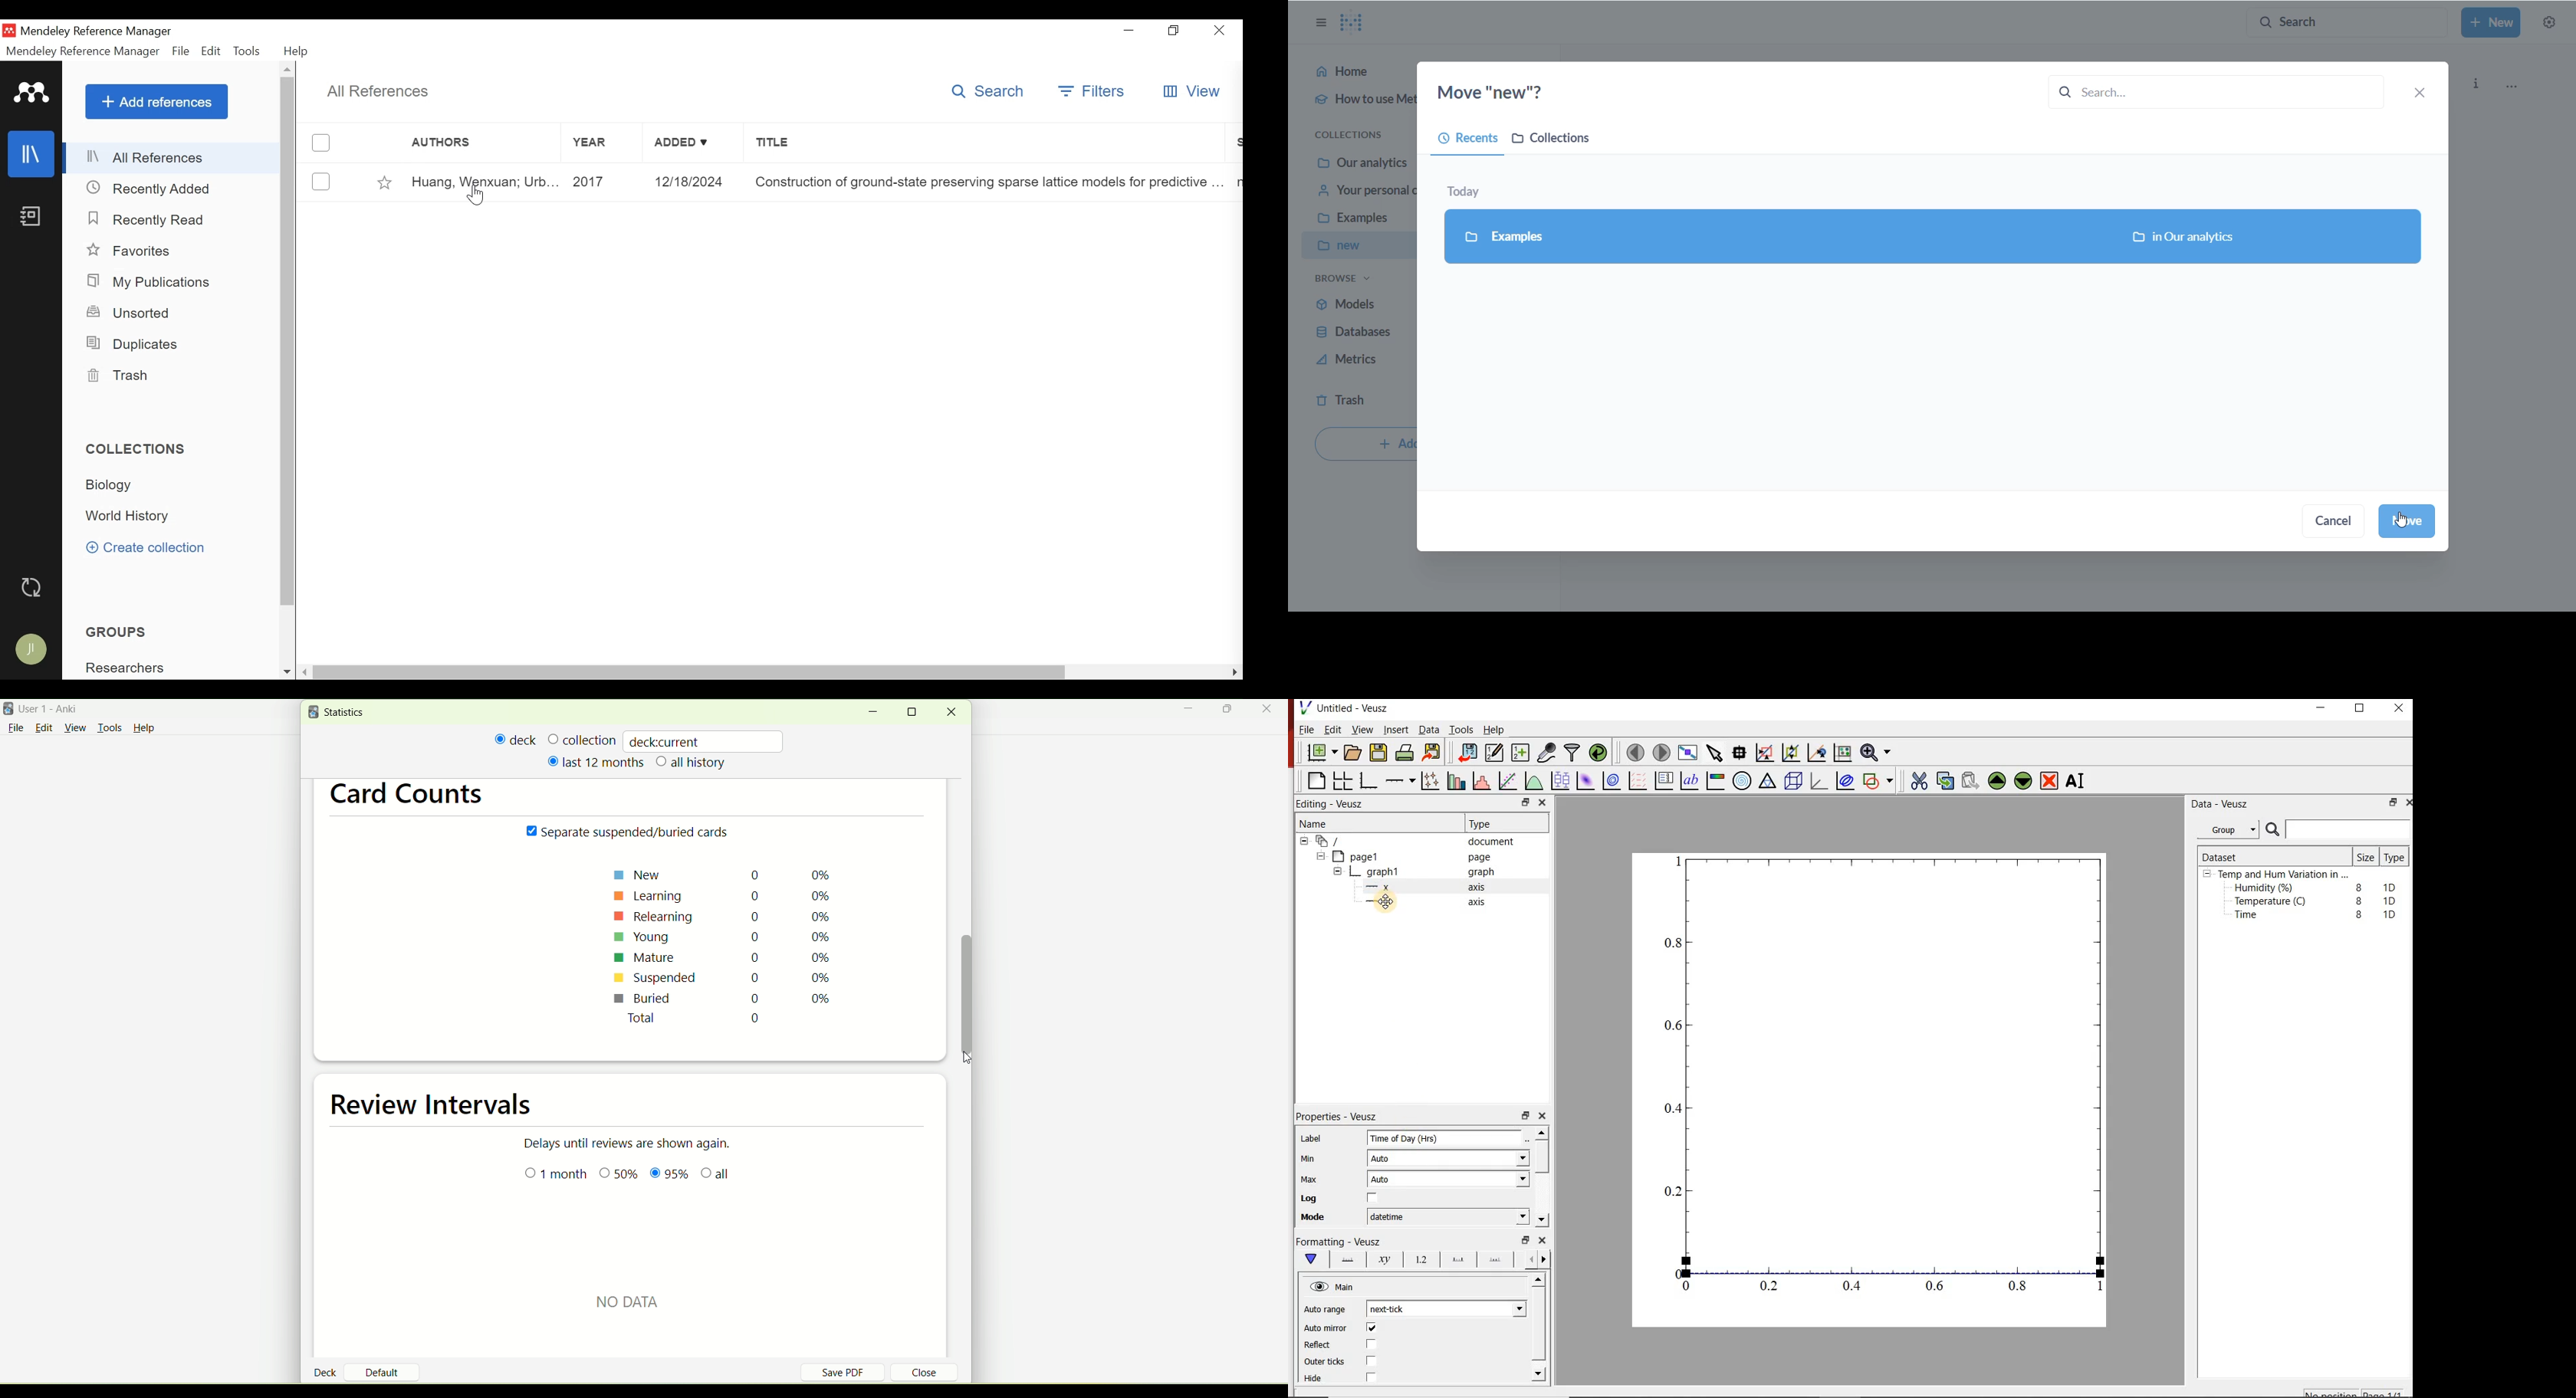  I want to click on metrics, so click(1354, 363).